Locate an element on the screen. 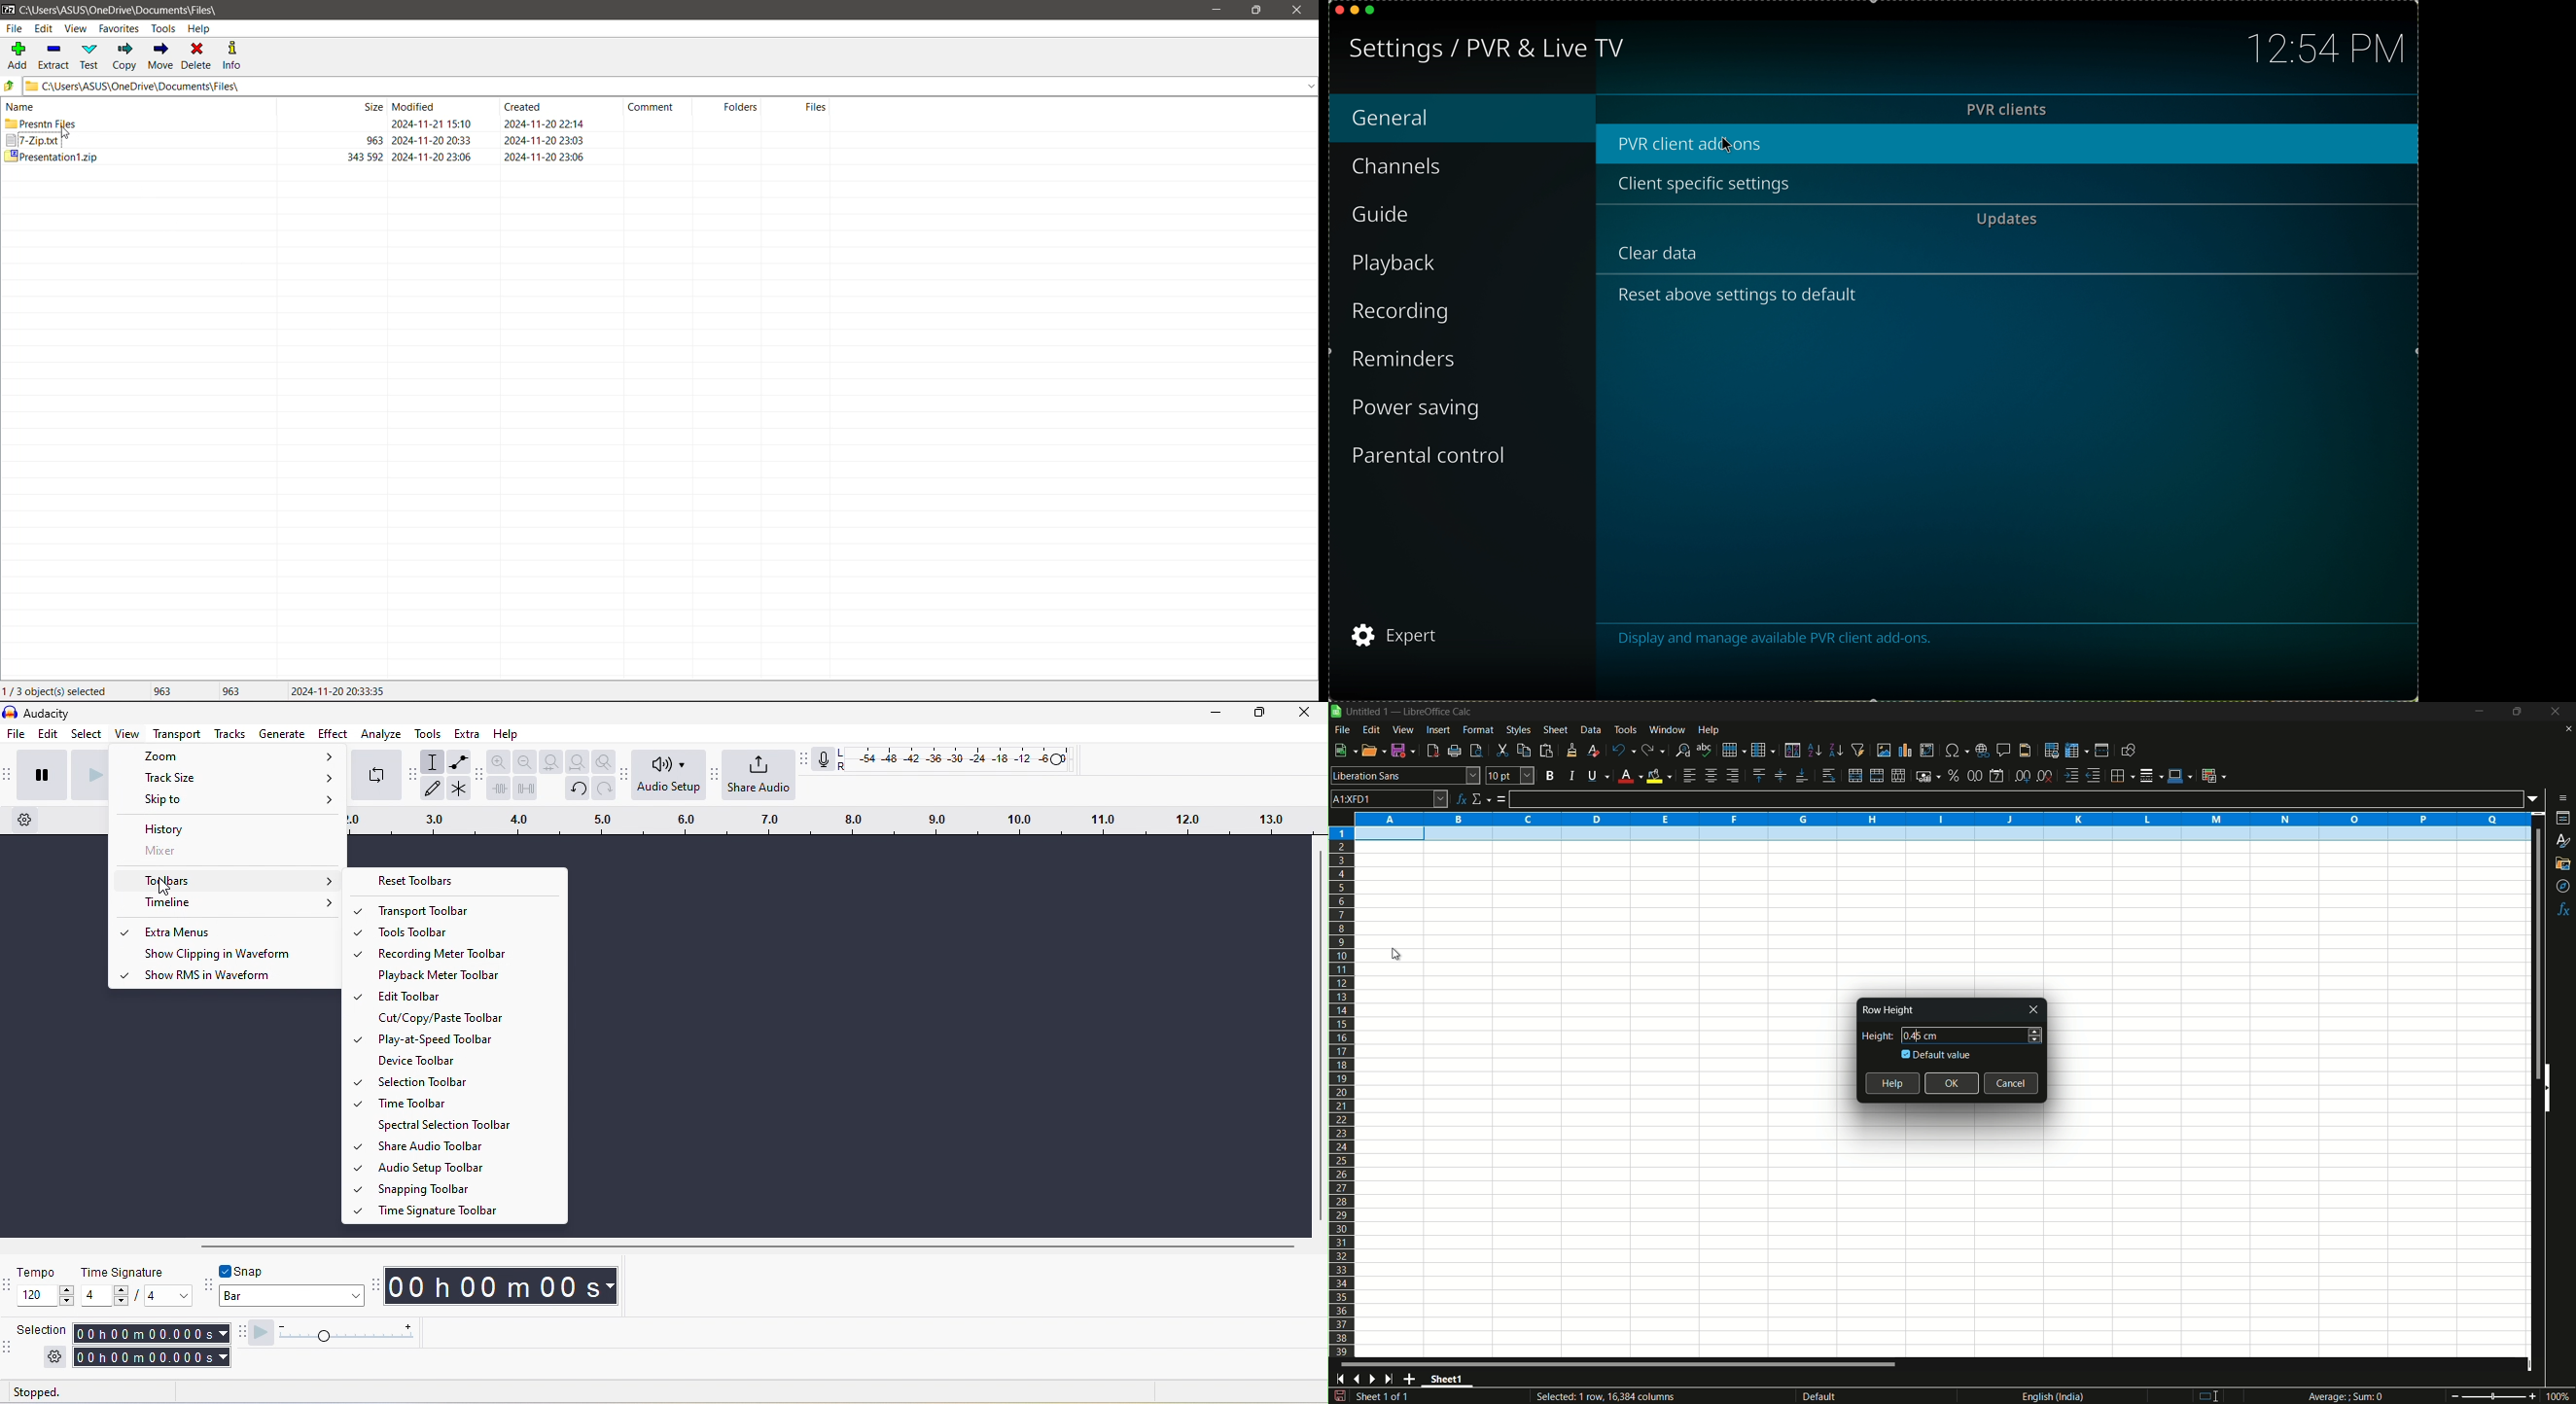 The image size is (2576, 1428). columns is located at coordinates (1942, 818).